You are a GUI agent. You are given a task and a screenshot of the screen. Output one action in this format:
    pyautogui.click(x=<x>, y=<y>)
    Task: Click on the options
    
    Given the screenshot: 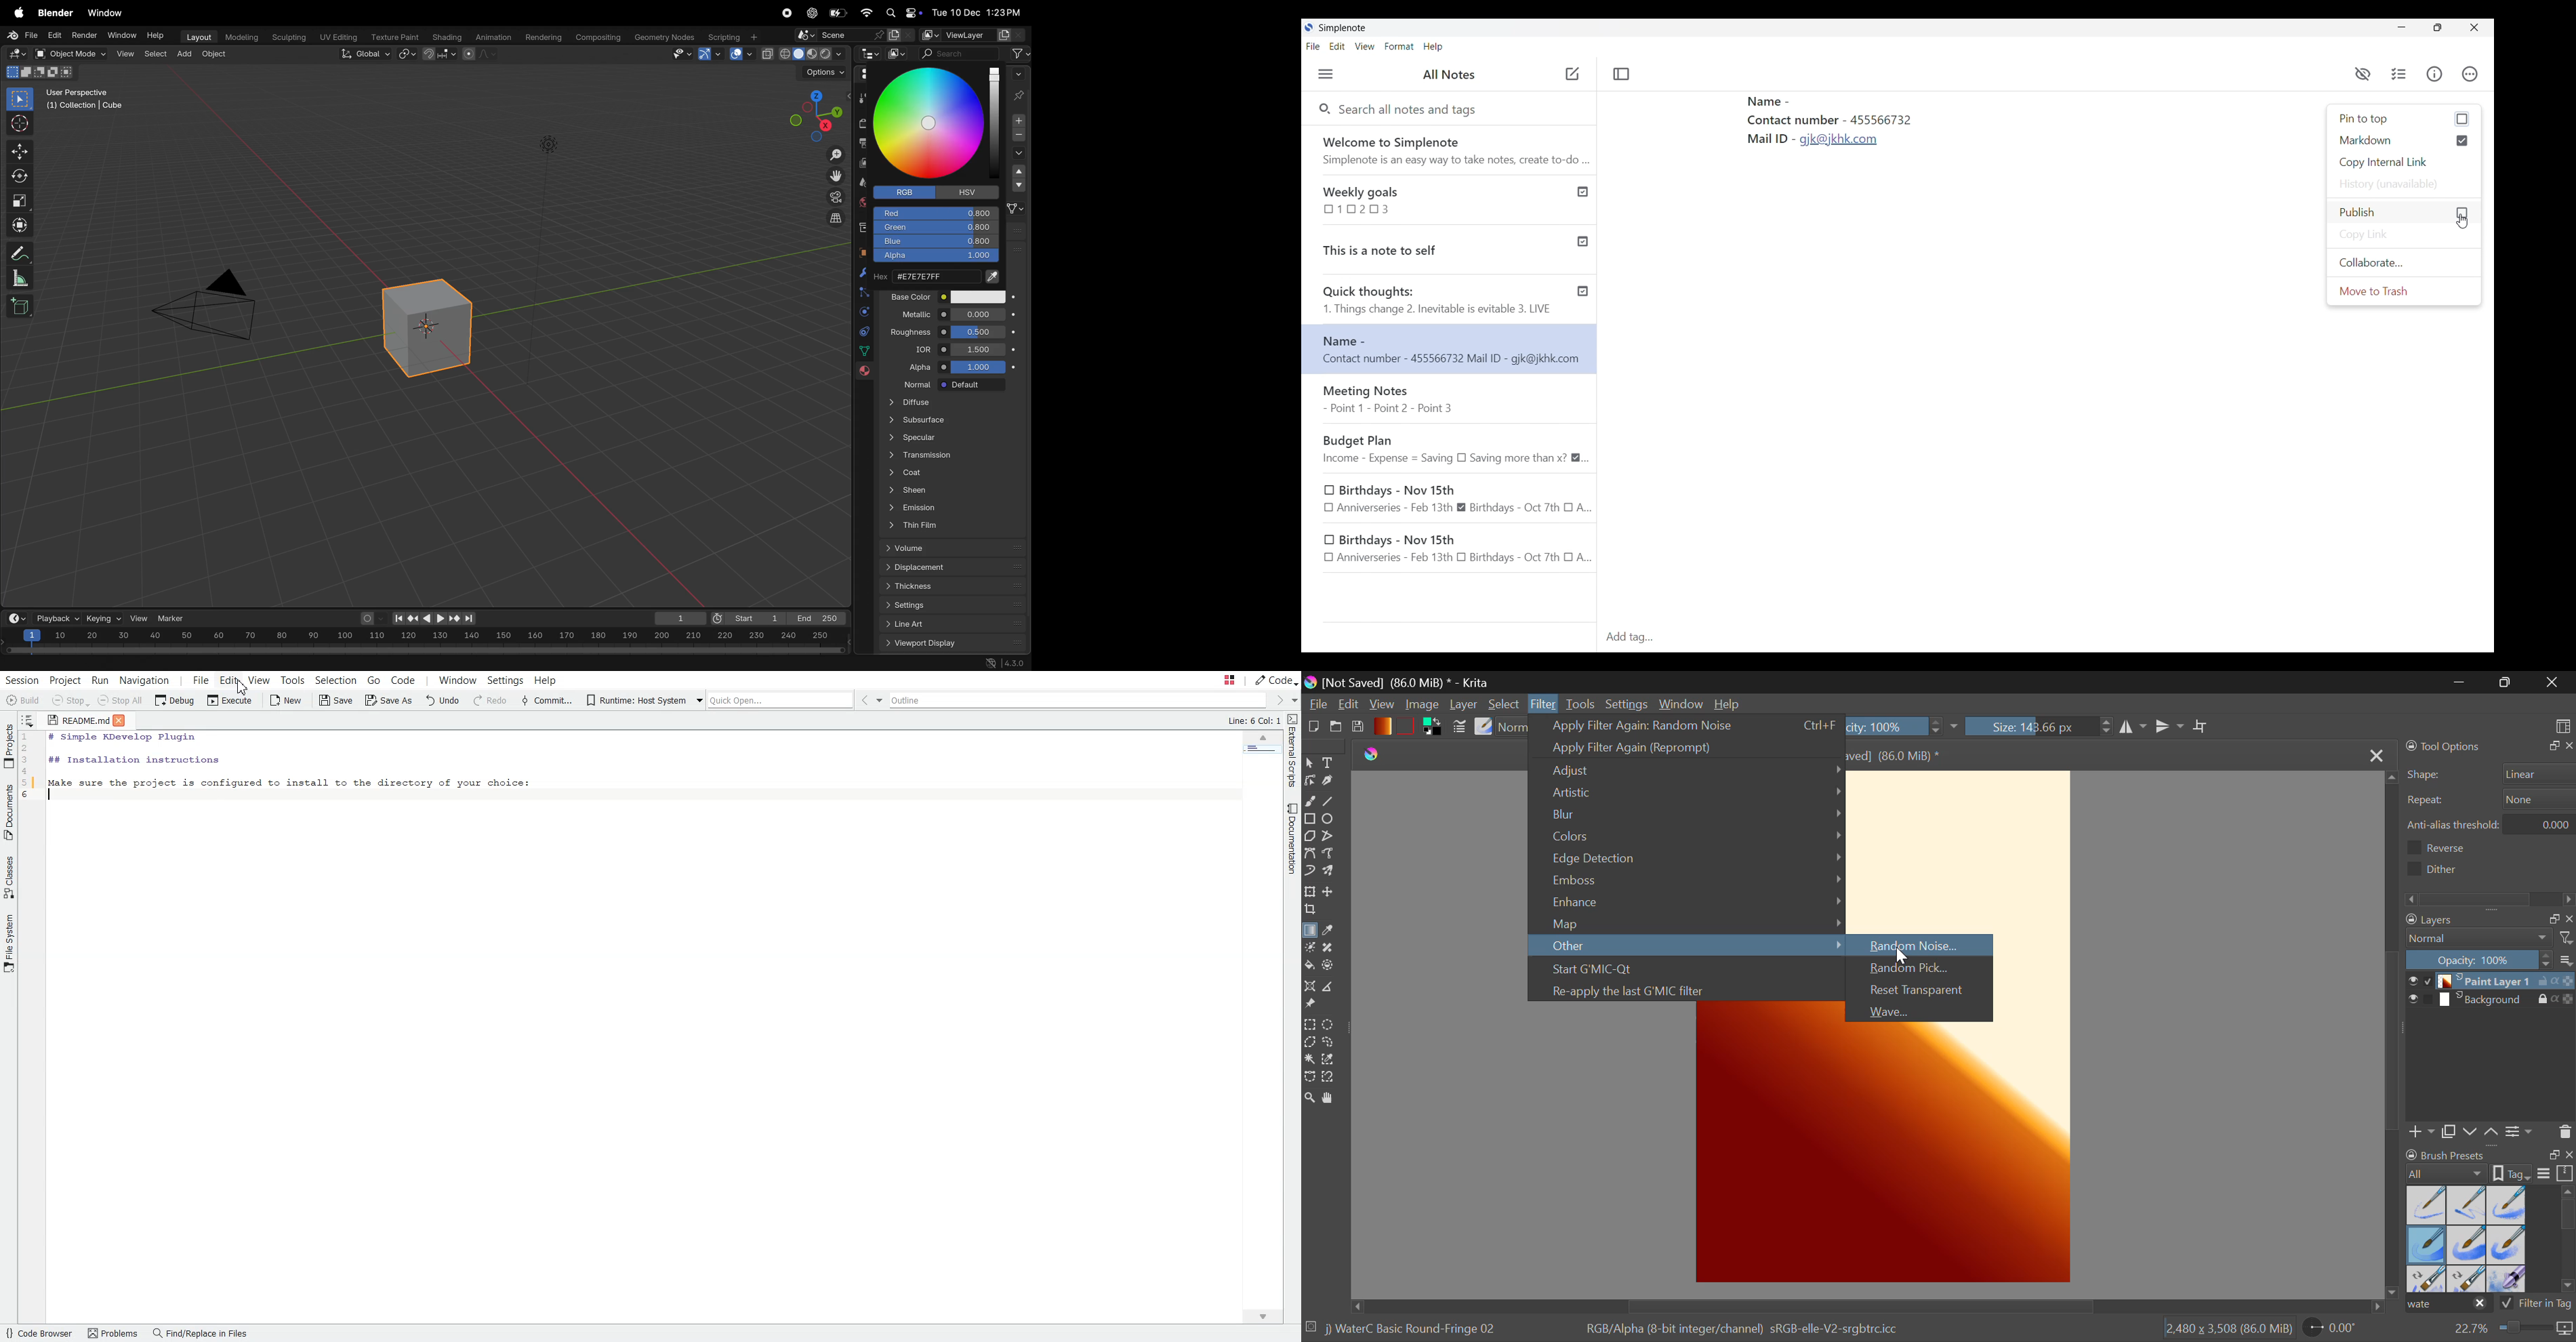 What is the action you would take?
    pyautogui.click(x=818, y=72)
    